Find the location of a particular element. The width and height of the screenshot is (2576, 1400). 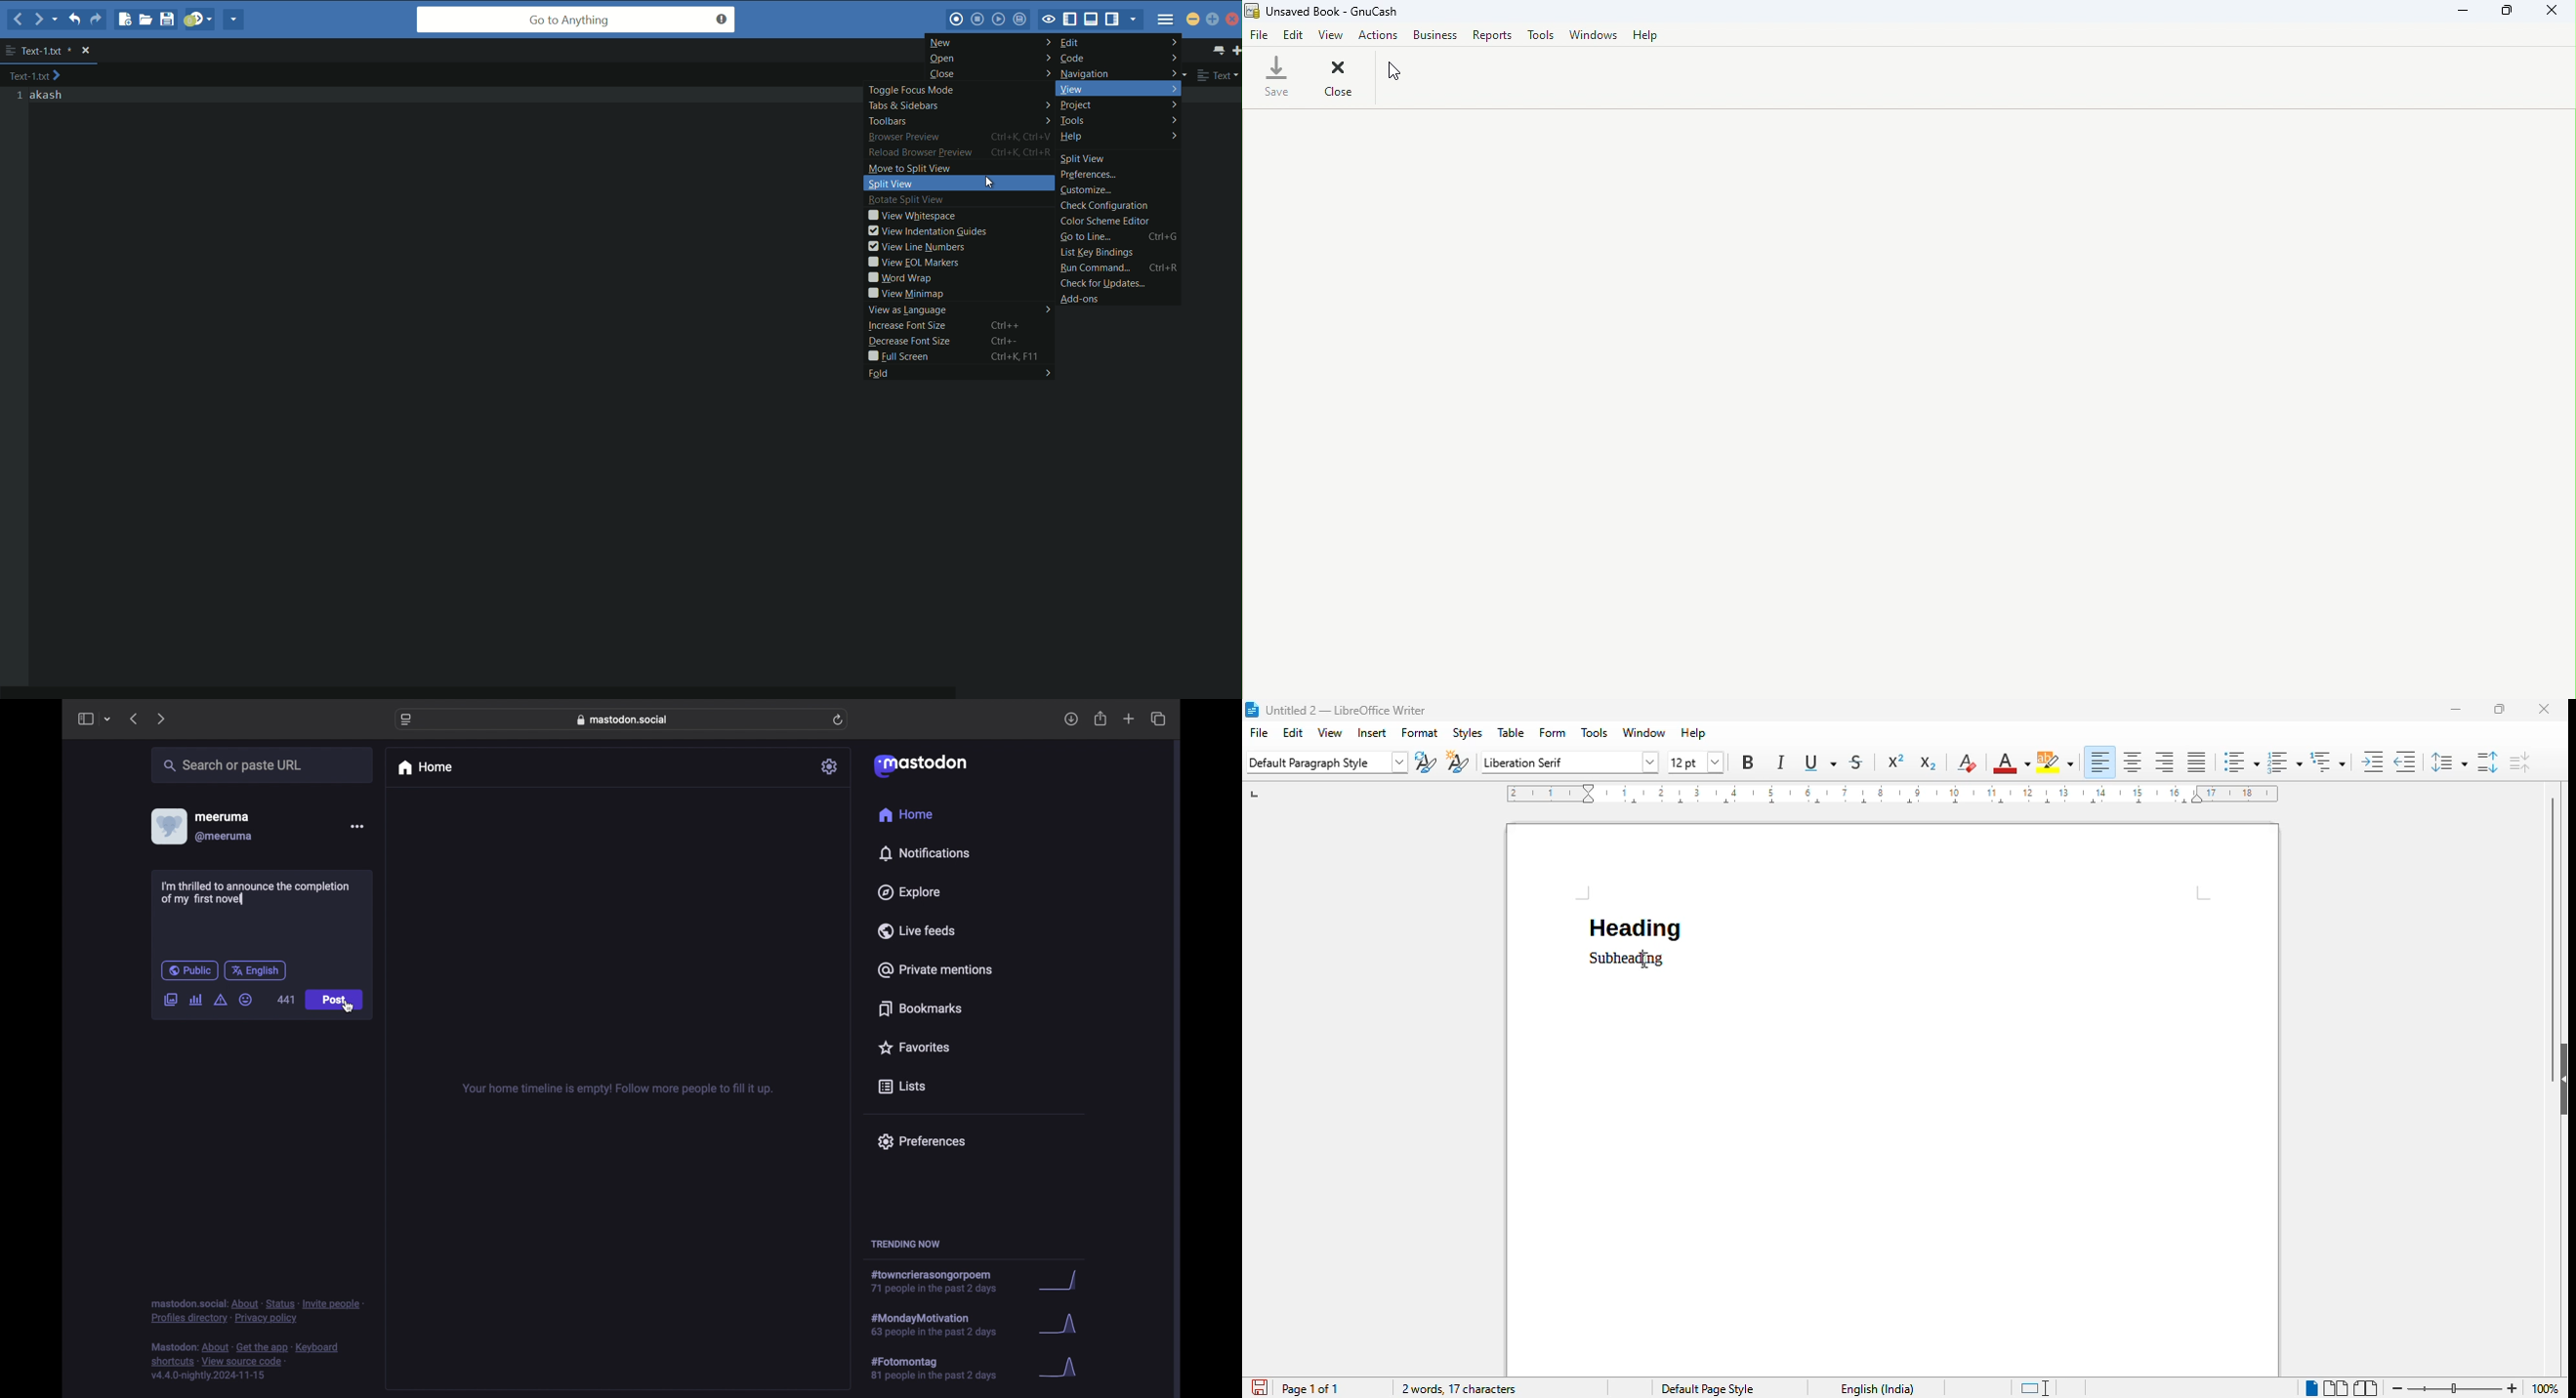

graph is located at coordinates (1062, 1326).